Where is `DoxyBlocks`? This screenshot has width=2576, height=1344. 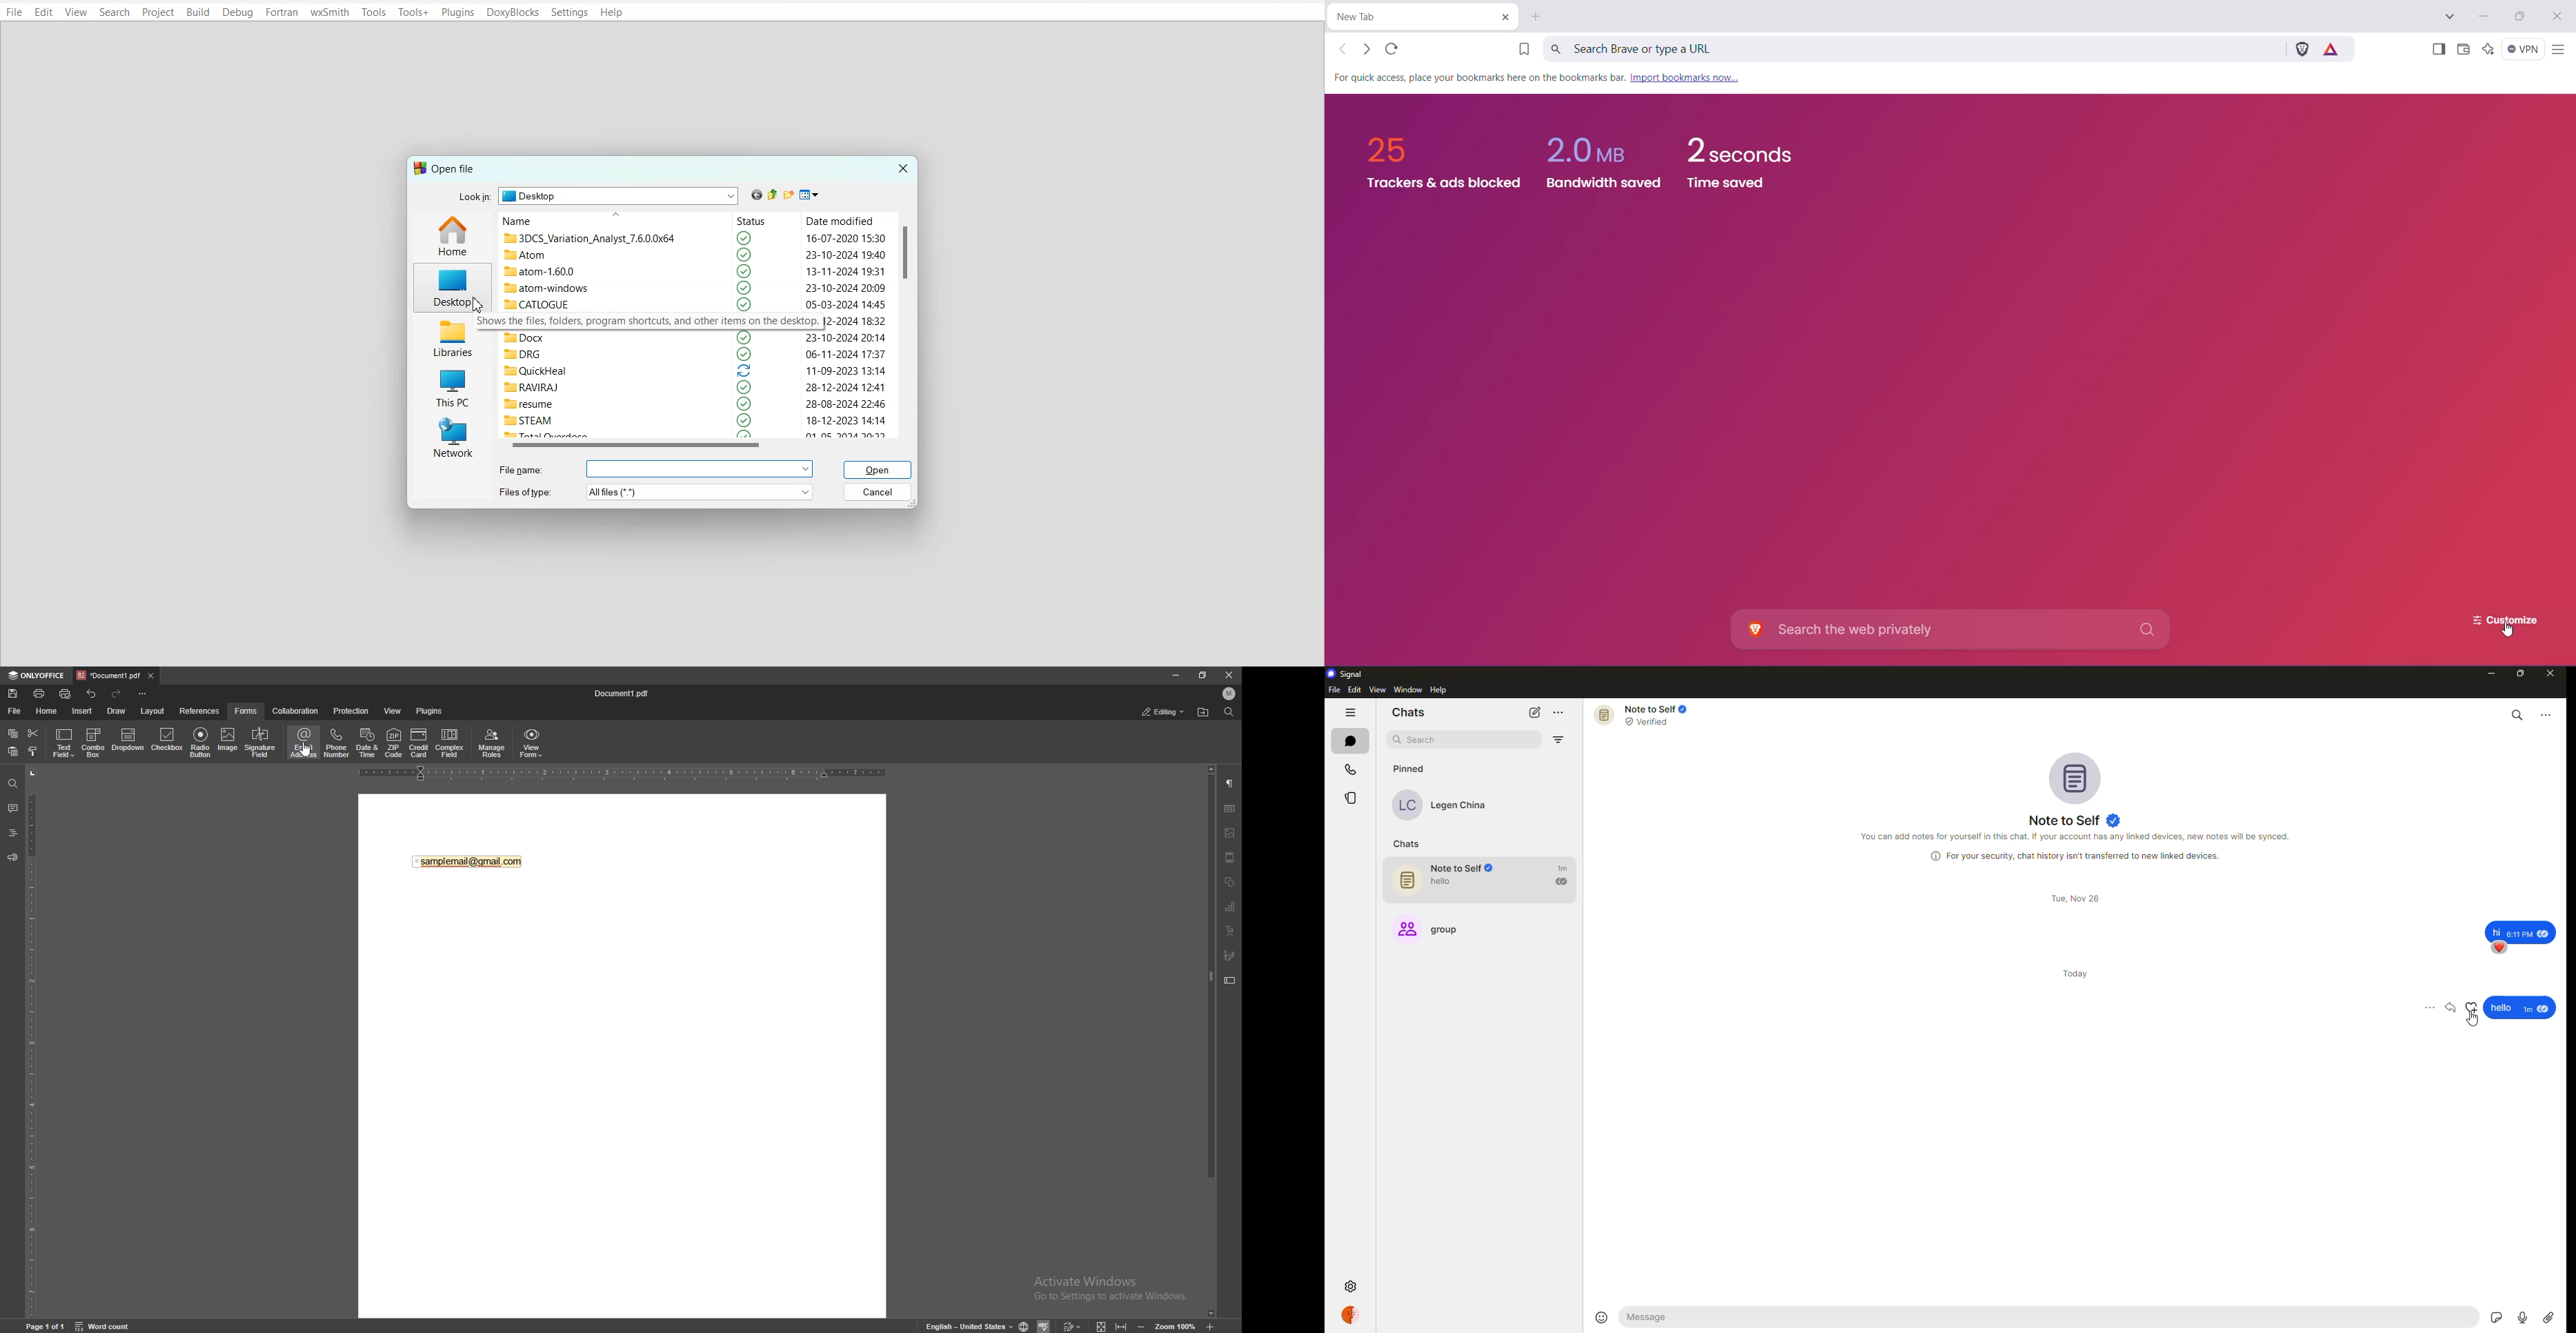 DoxyBlocks is located at coordinates (513, 13).